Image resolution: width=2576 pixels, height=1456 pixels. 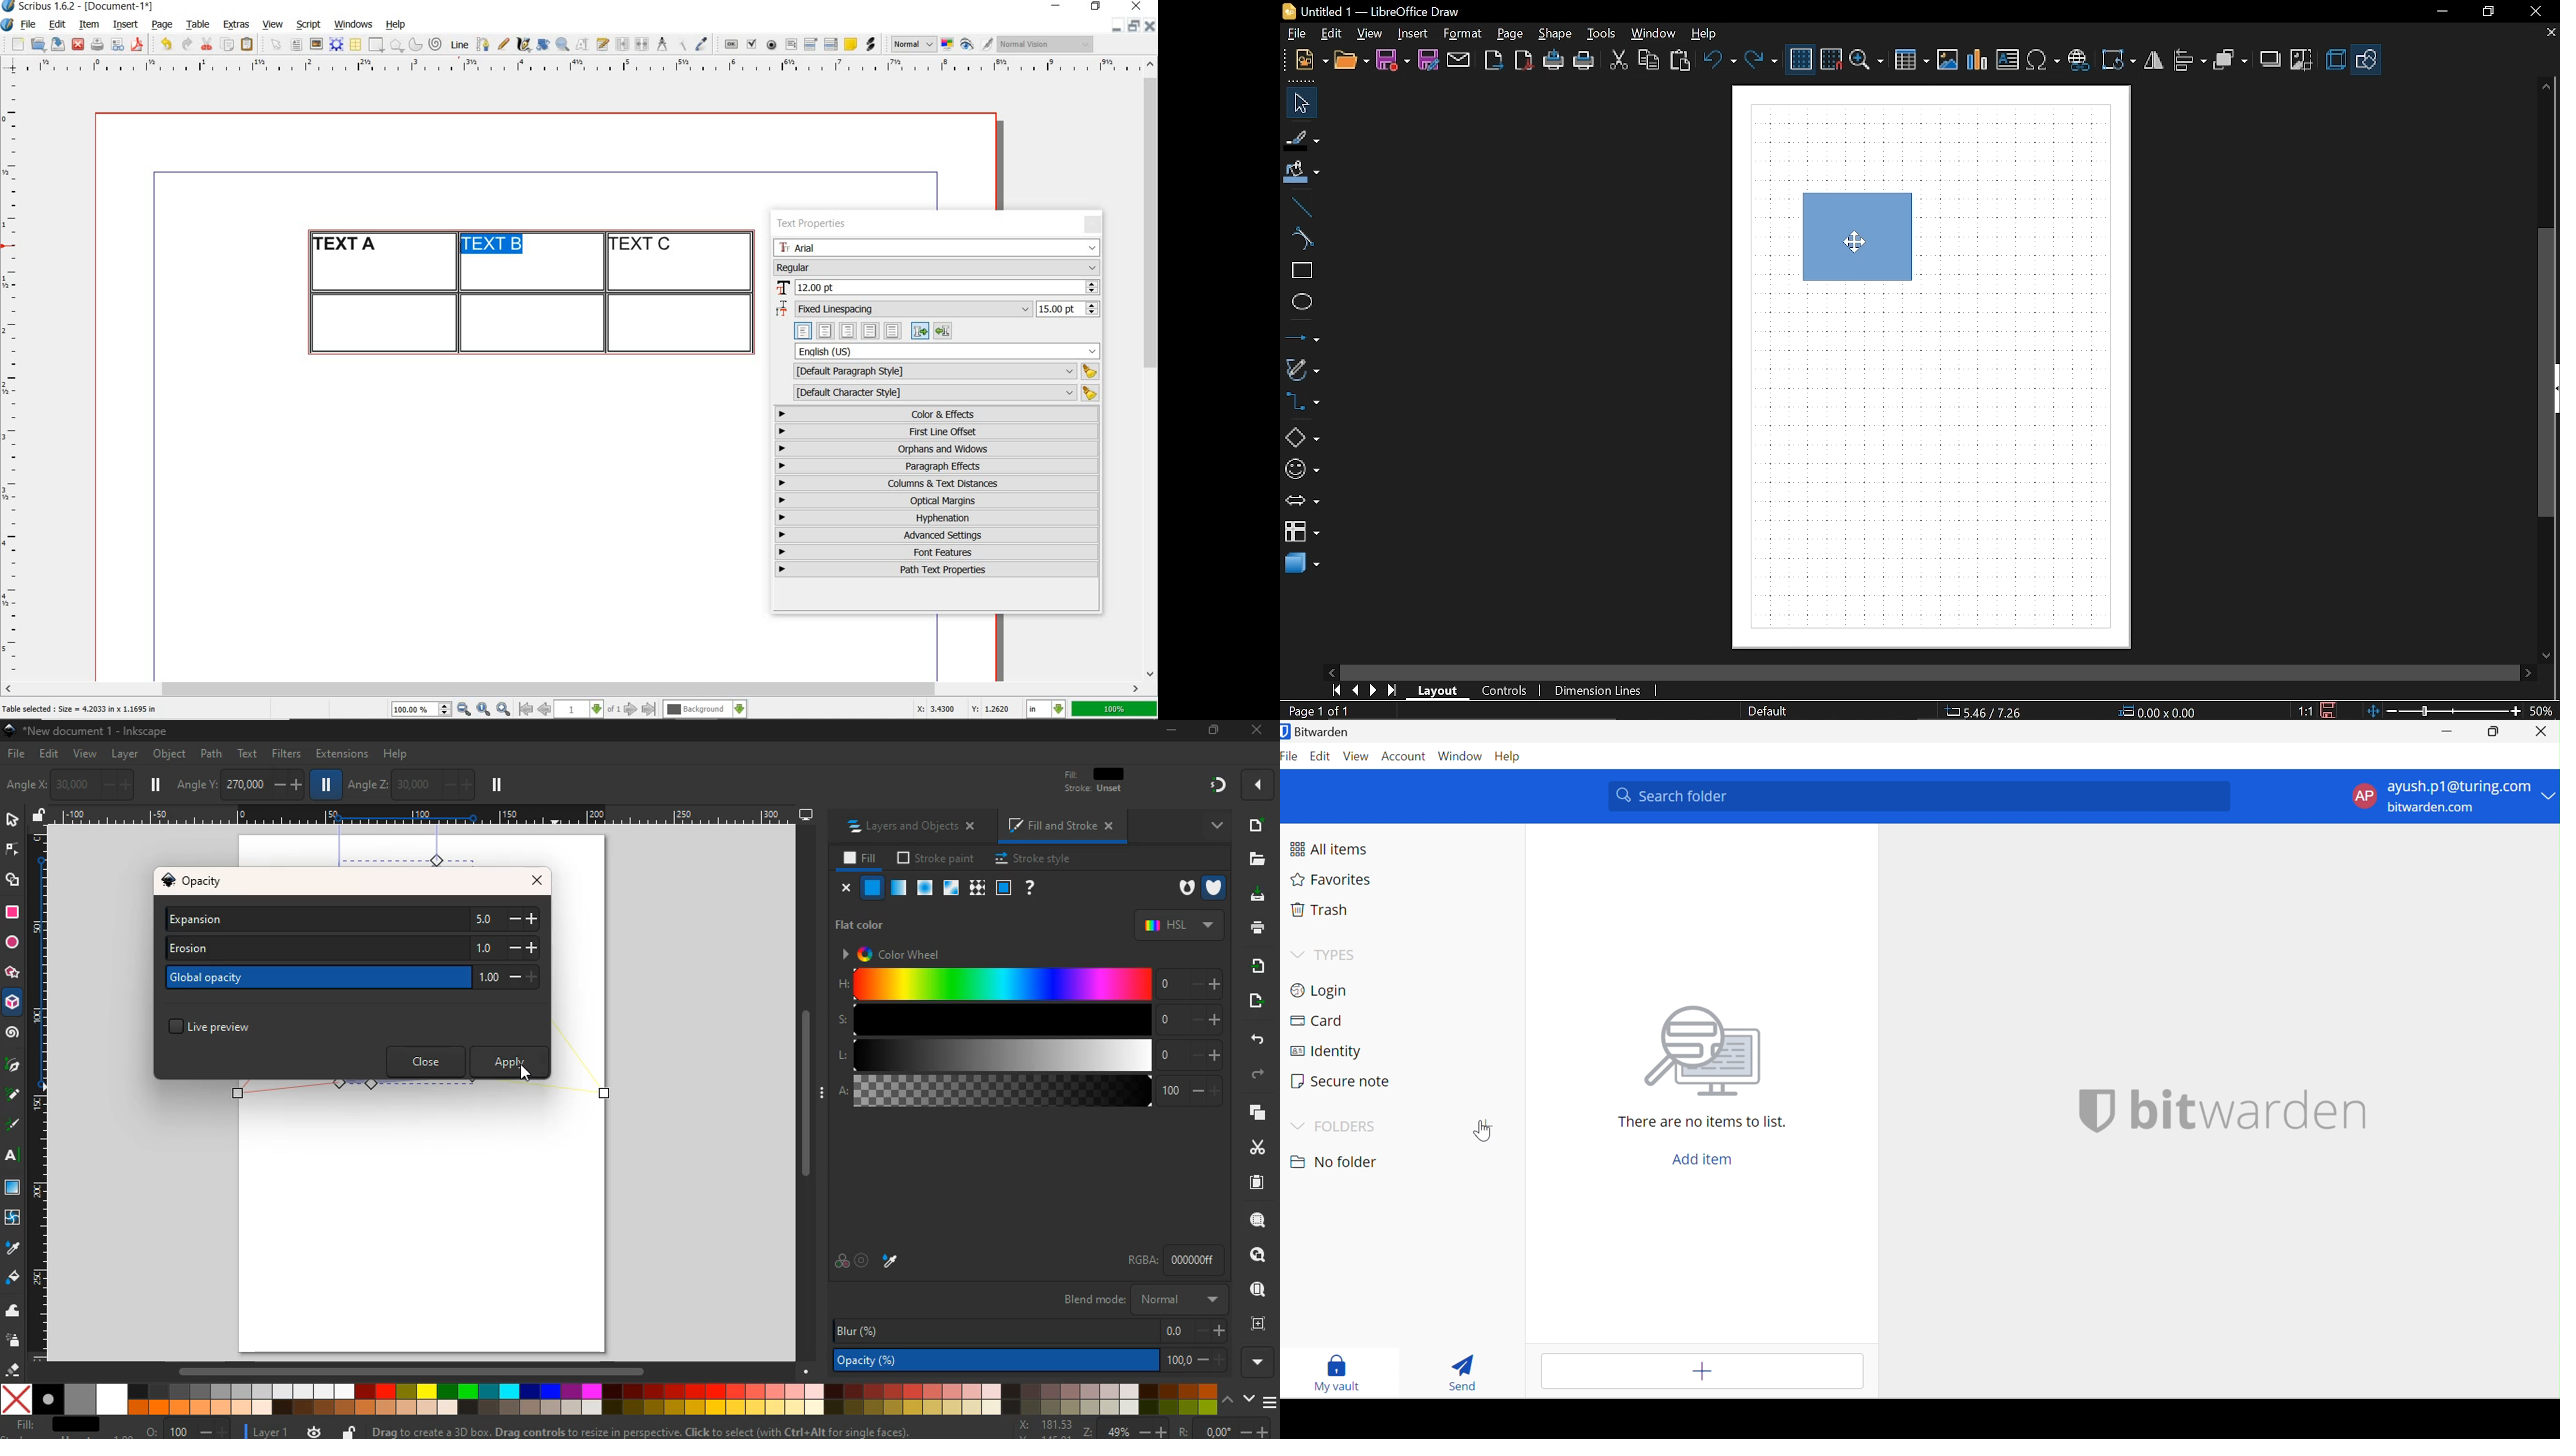 What do you see at coordinates (357, 45) in the screenshot?
I see `table` at bounding box center [357, 45].